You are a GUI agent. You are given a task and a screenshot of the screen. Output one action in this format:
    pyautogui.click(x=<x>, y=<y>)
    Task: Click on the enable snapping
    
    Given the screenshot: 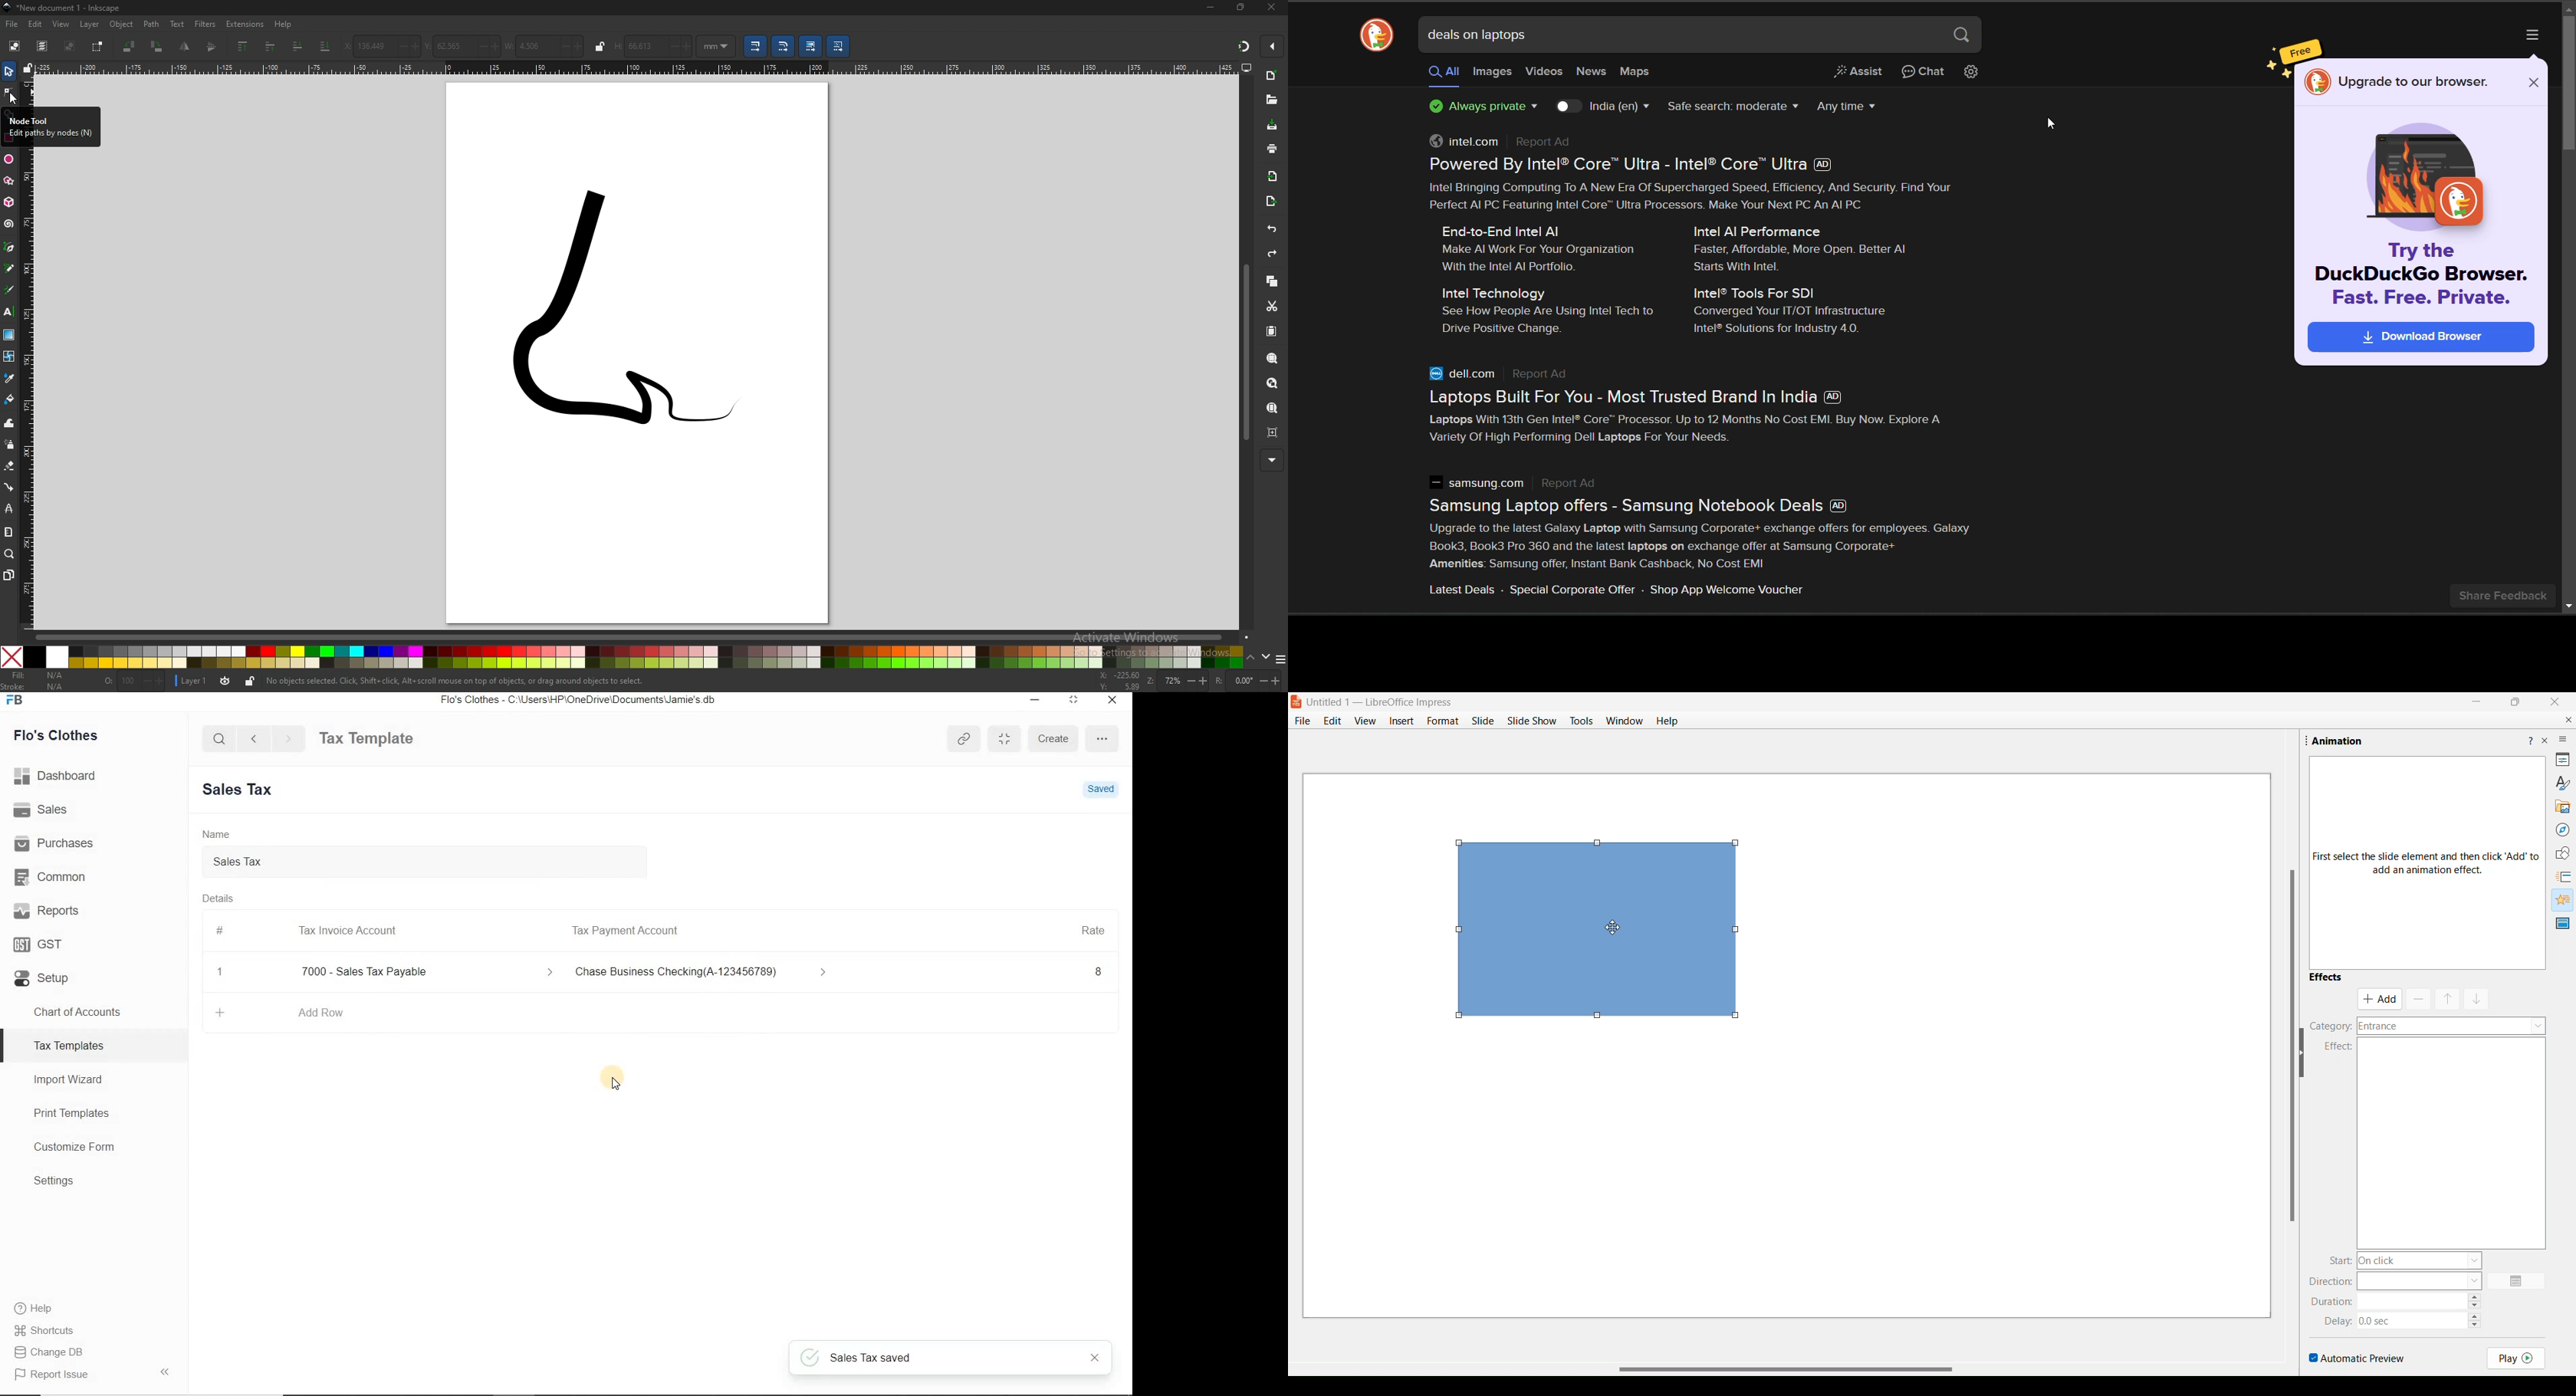 What is the action you would take?
    pyautogui.click(x=1273, y=46)
    